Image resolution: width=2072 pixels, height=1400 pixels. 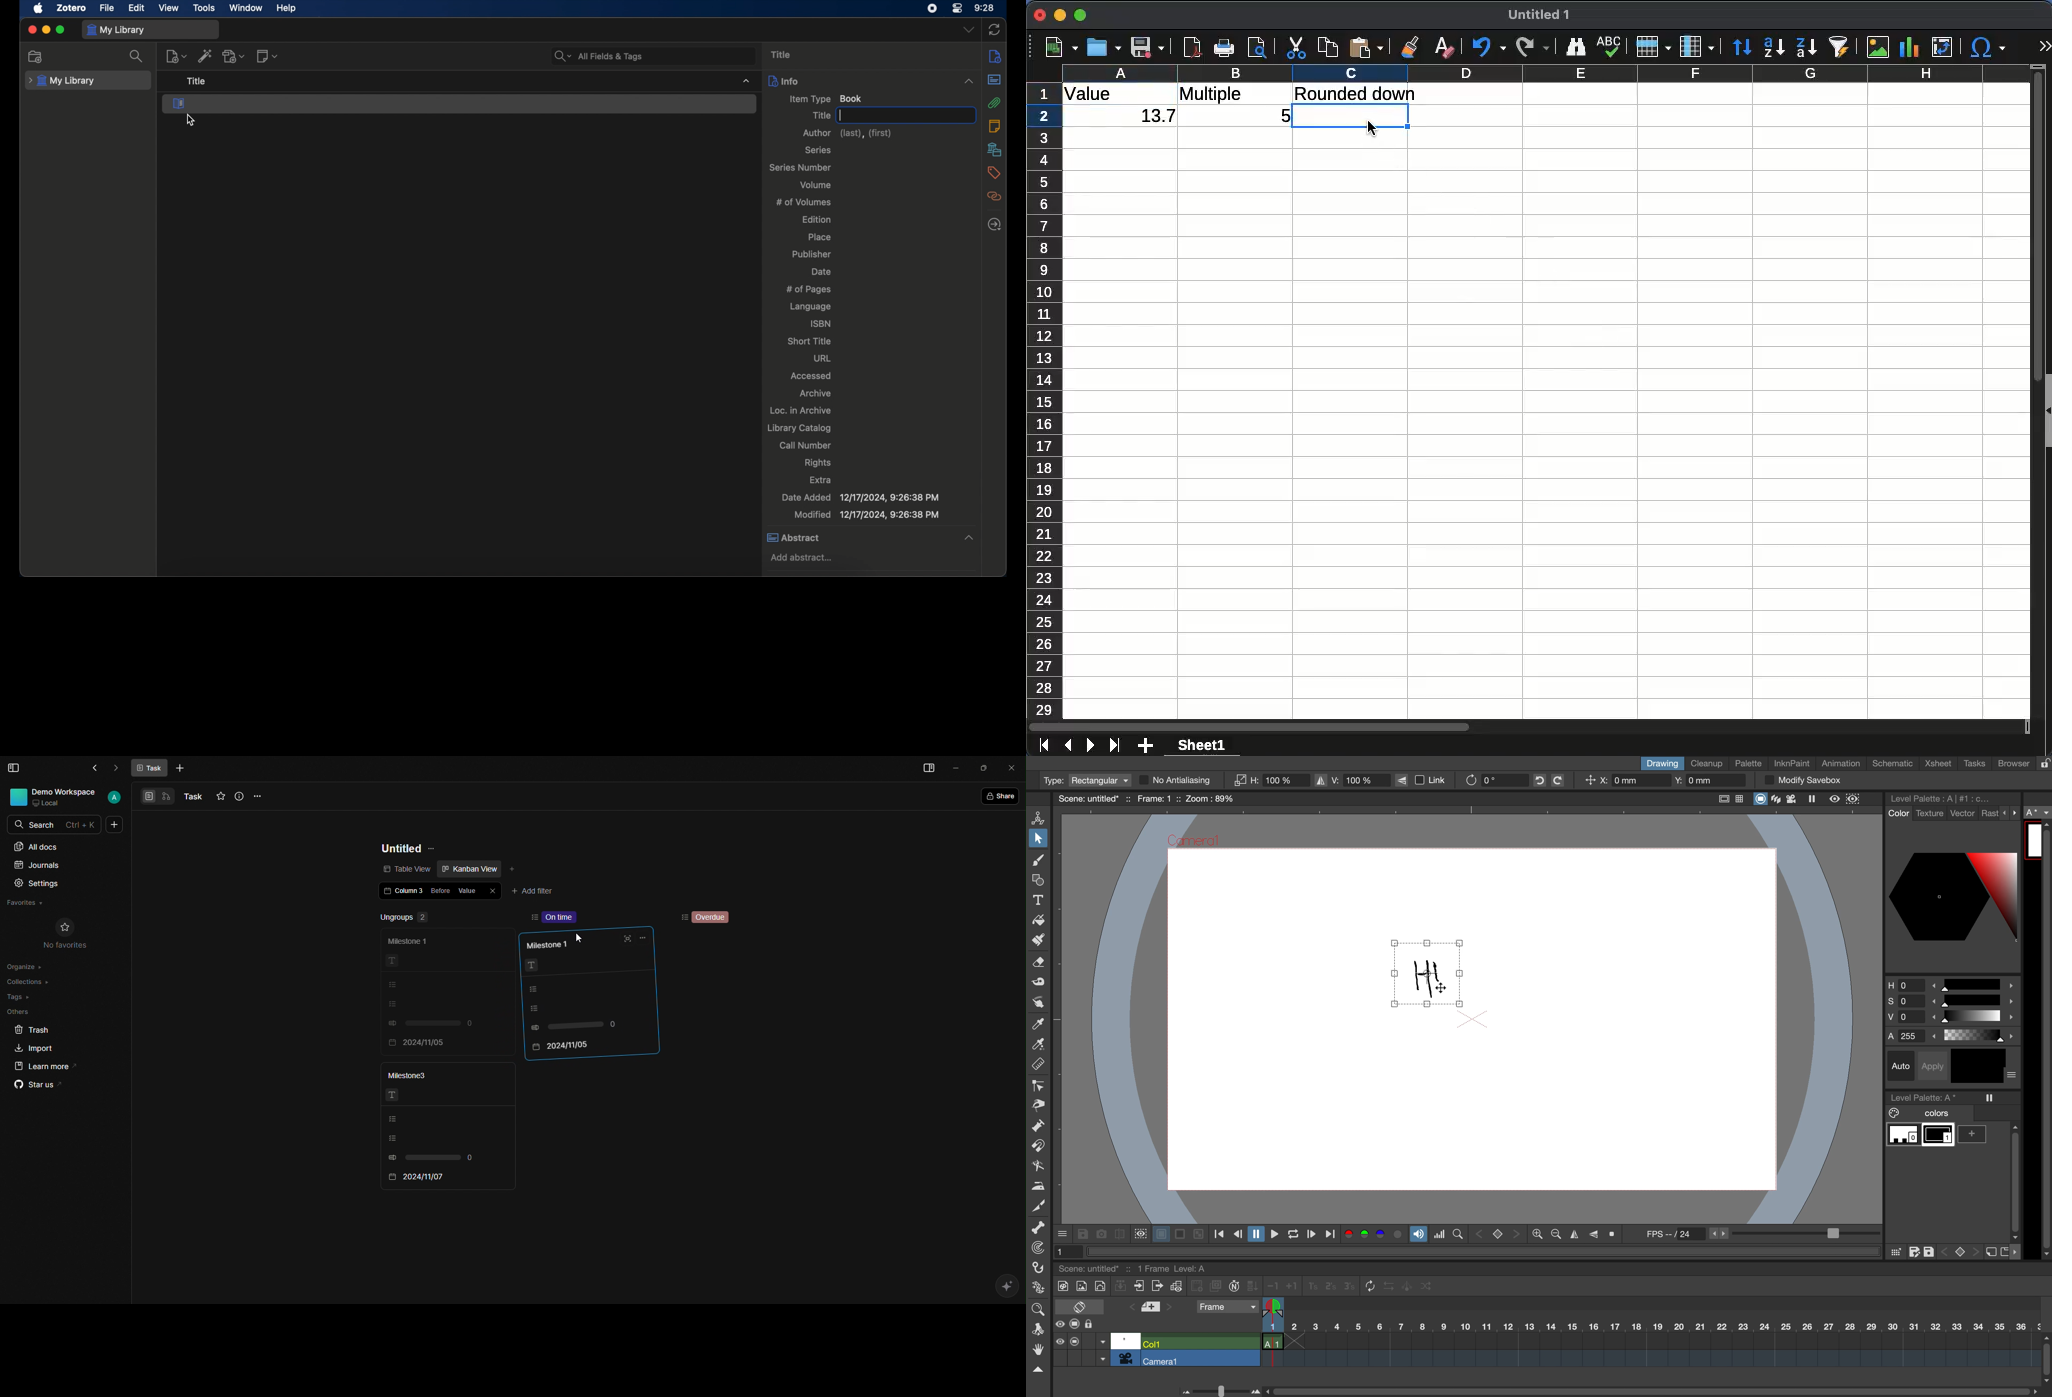 What do you see at coordinates (1067, 746) in the screenshot?
I see `previous sheet` at bounding box center [1067, 746].